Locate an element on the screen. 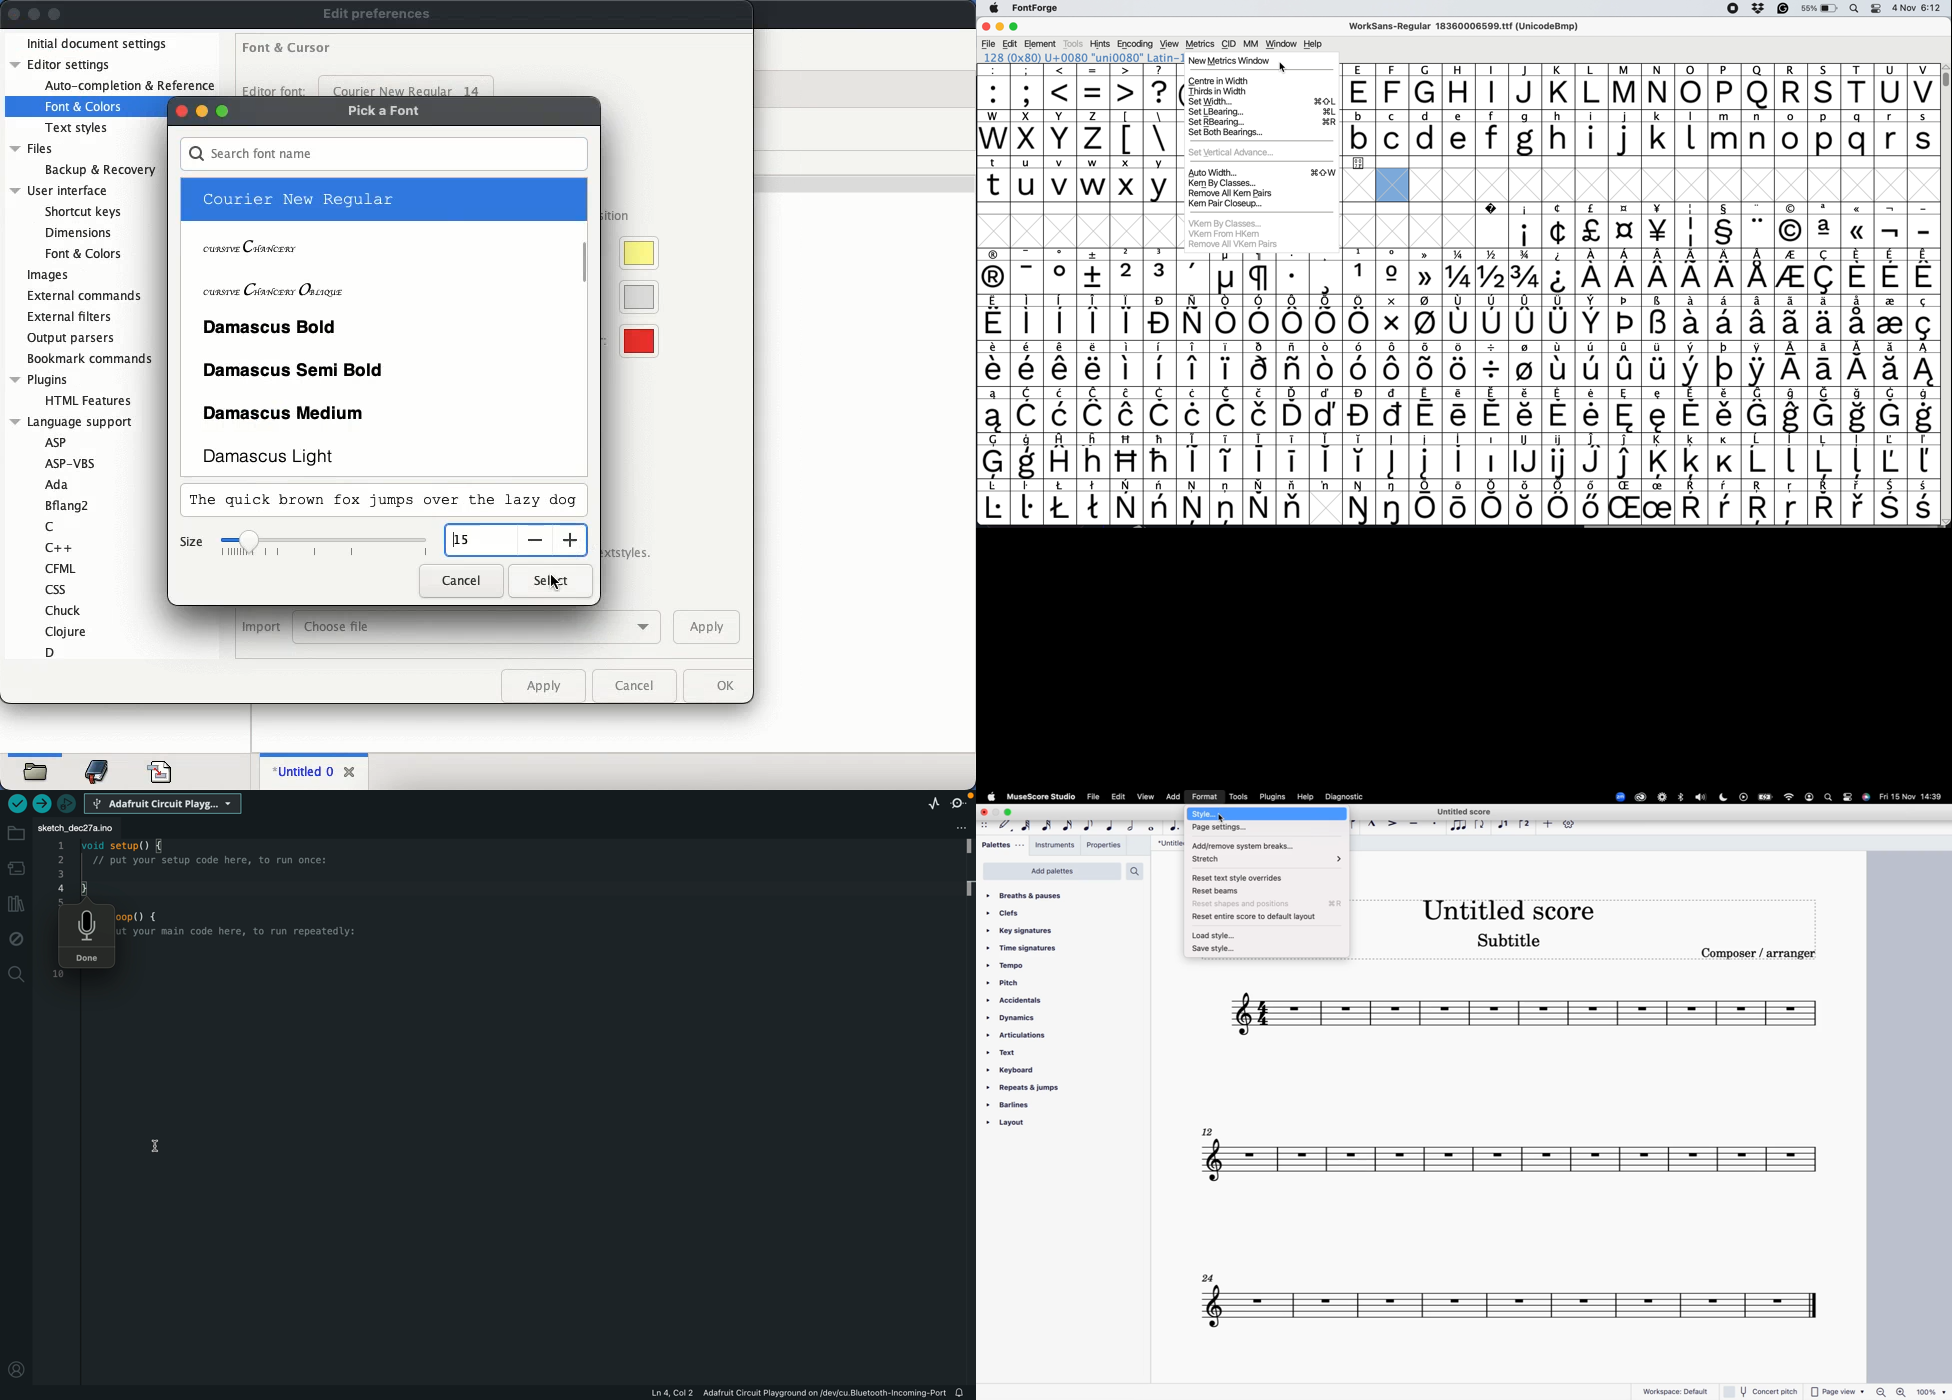 The width and height of the screenshot is (1960, 1400). loom is located at coordinates (1662, 798).